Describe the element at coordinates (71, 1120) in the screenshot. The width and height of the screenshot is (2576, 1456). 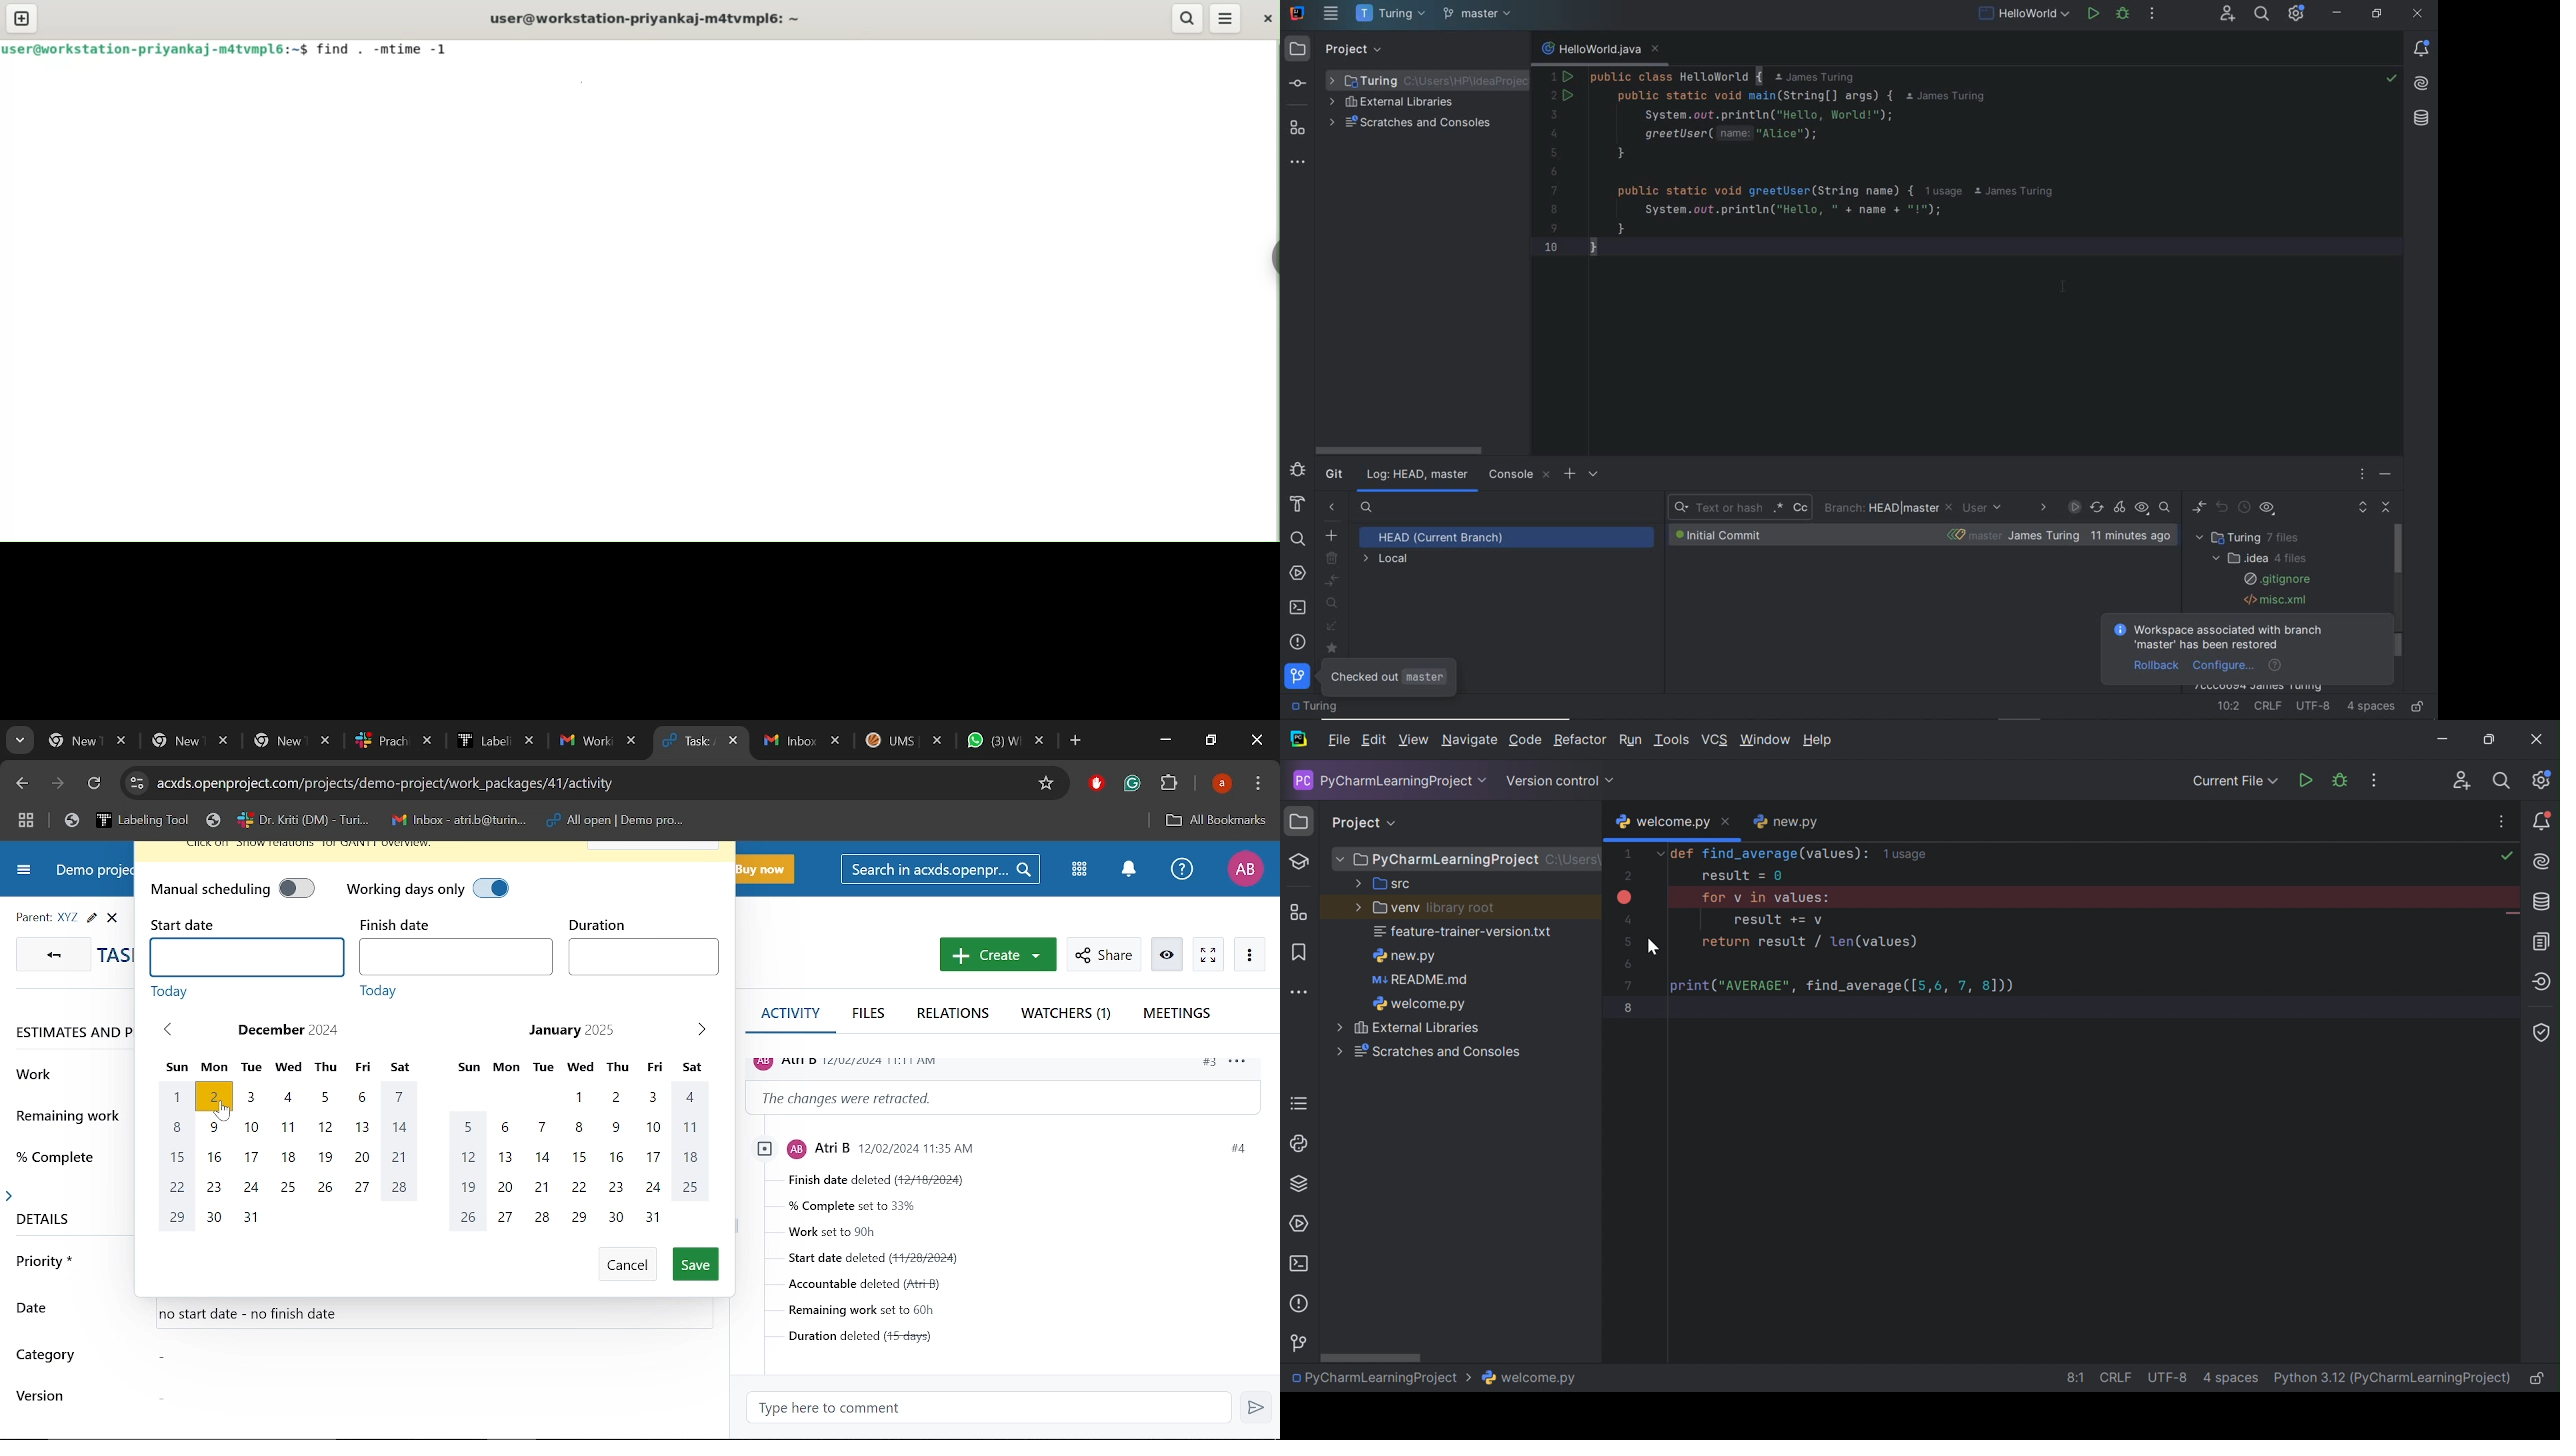
I see `remaining work` at that location.